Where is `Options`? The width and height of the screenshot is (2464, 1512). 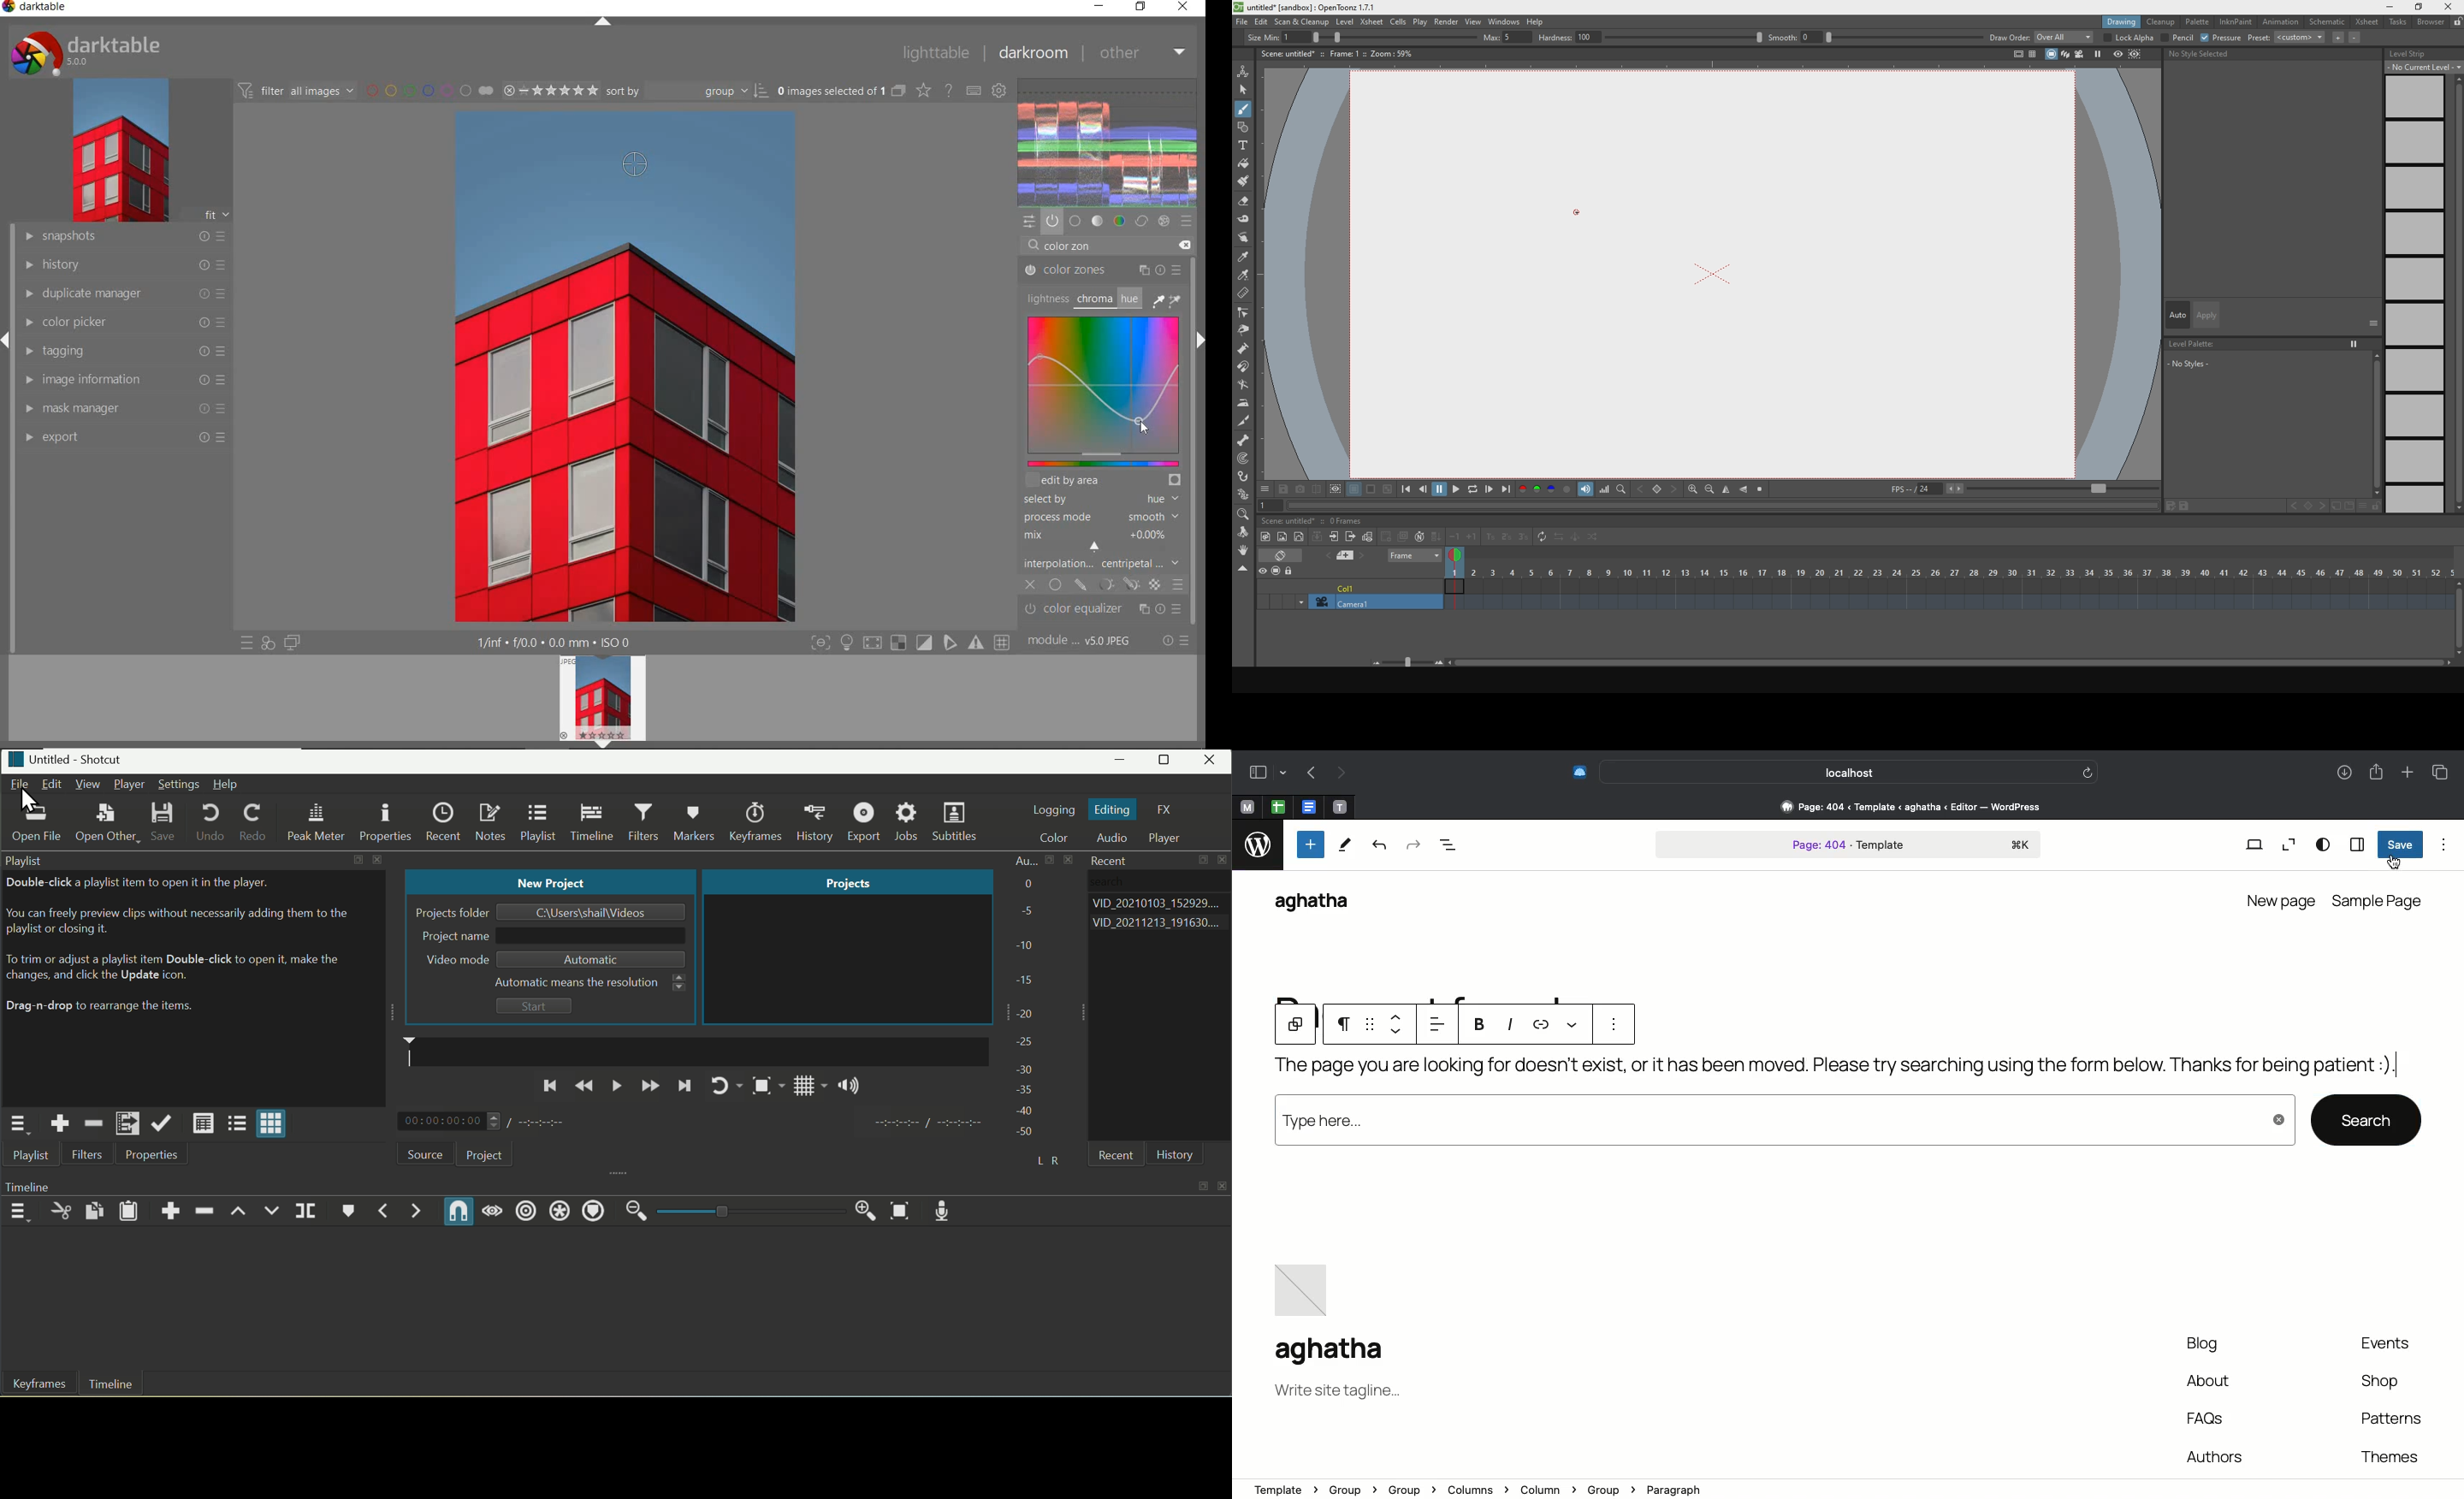
Options is located at coordinates (2444, 844).